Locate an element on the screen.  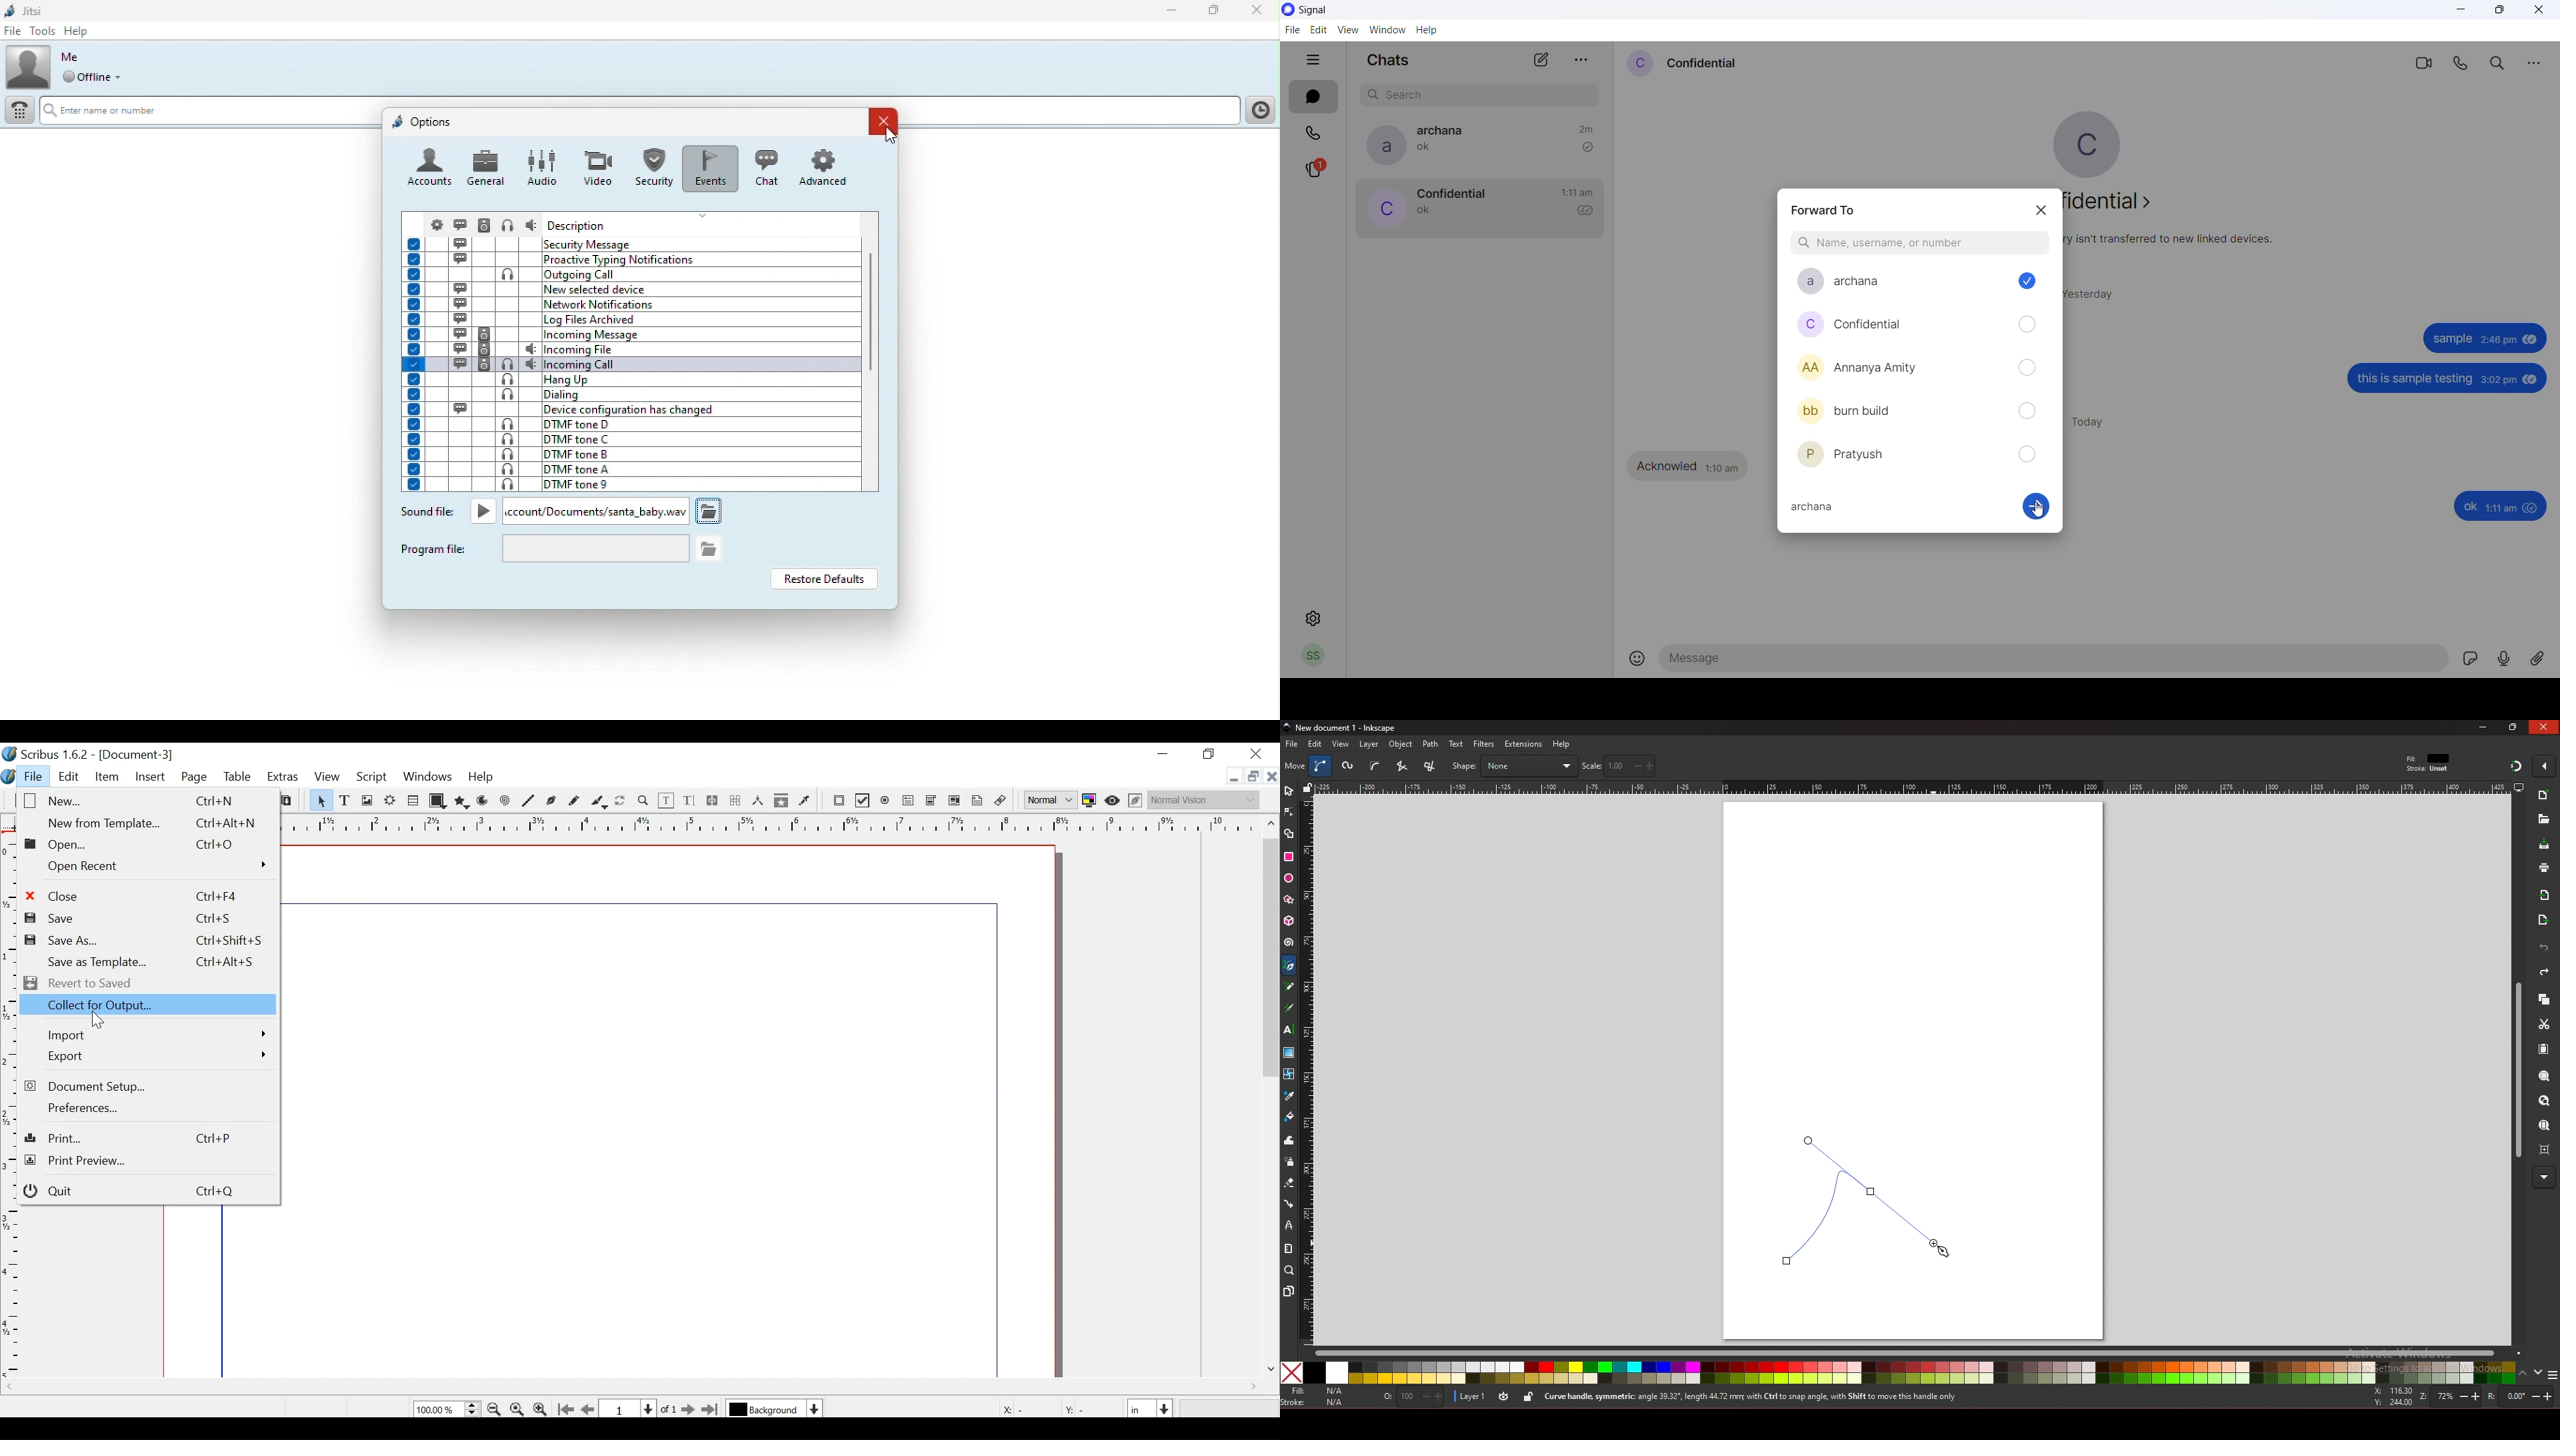
Open is located at coordinates (130, 845).